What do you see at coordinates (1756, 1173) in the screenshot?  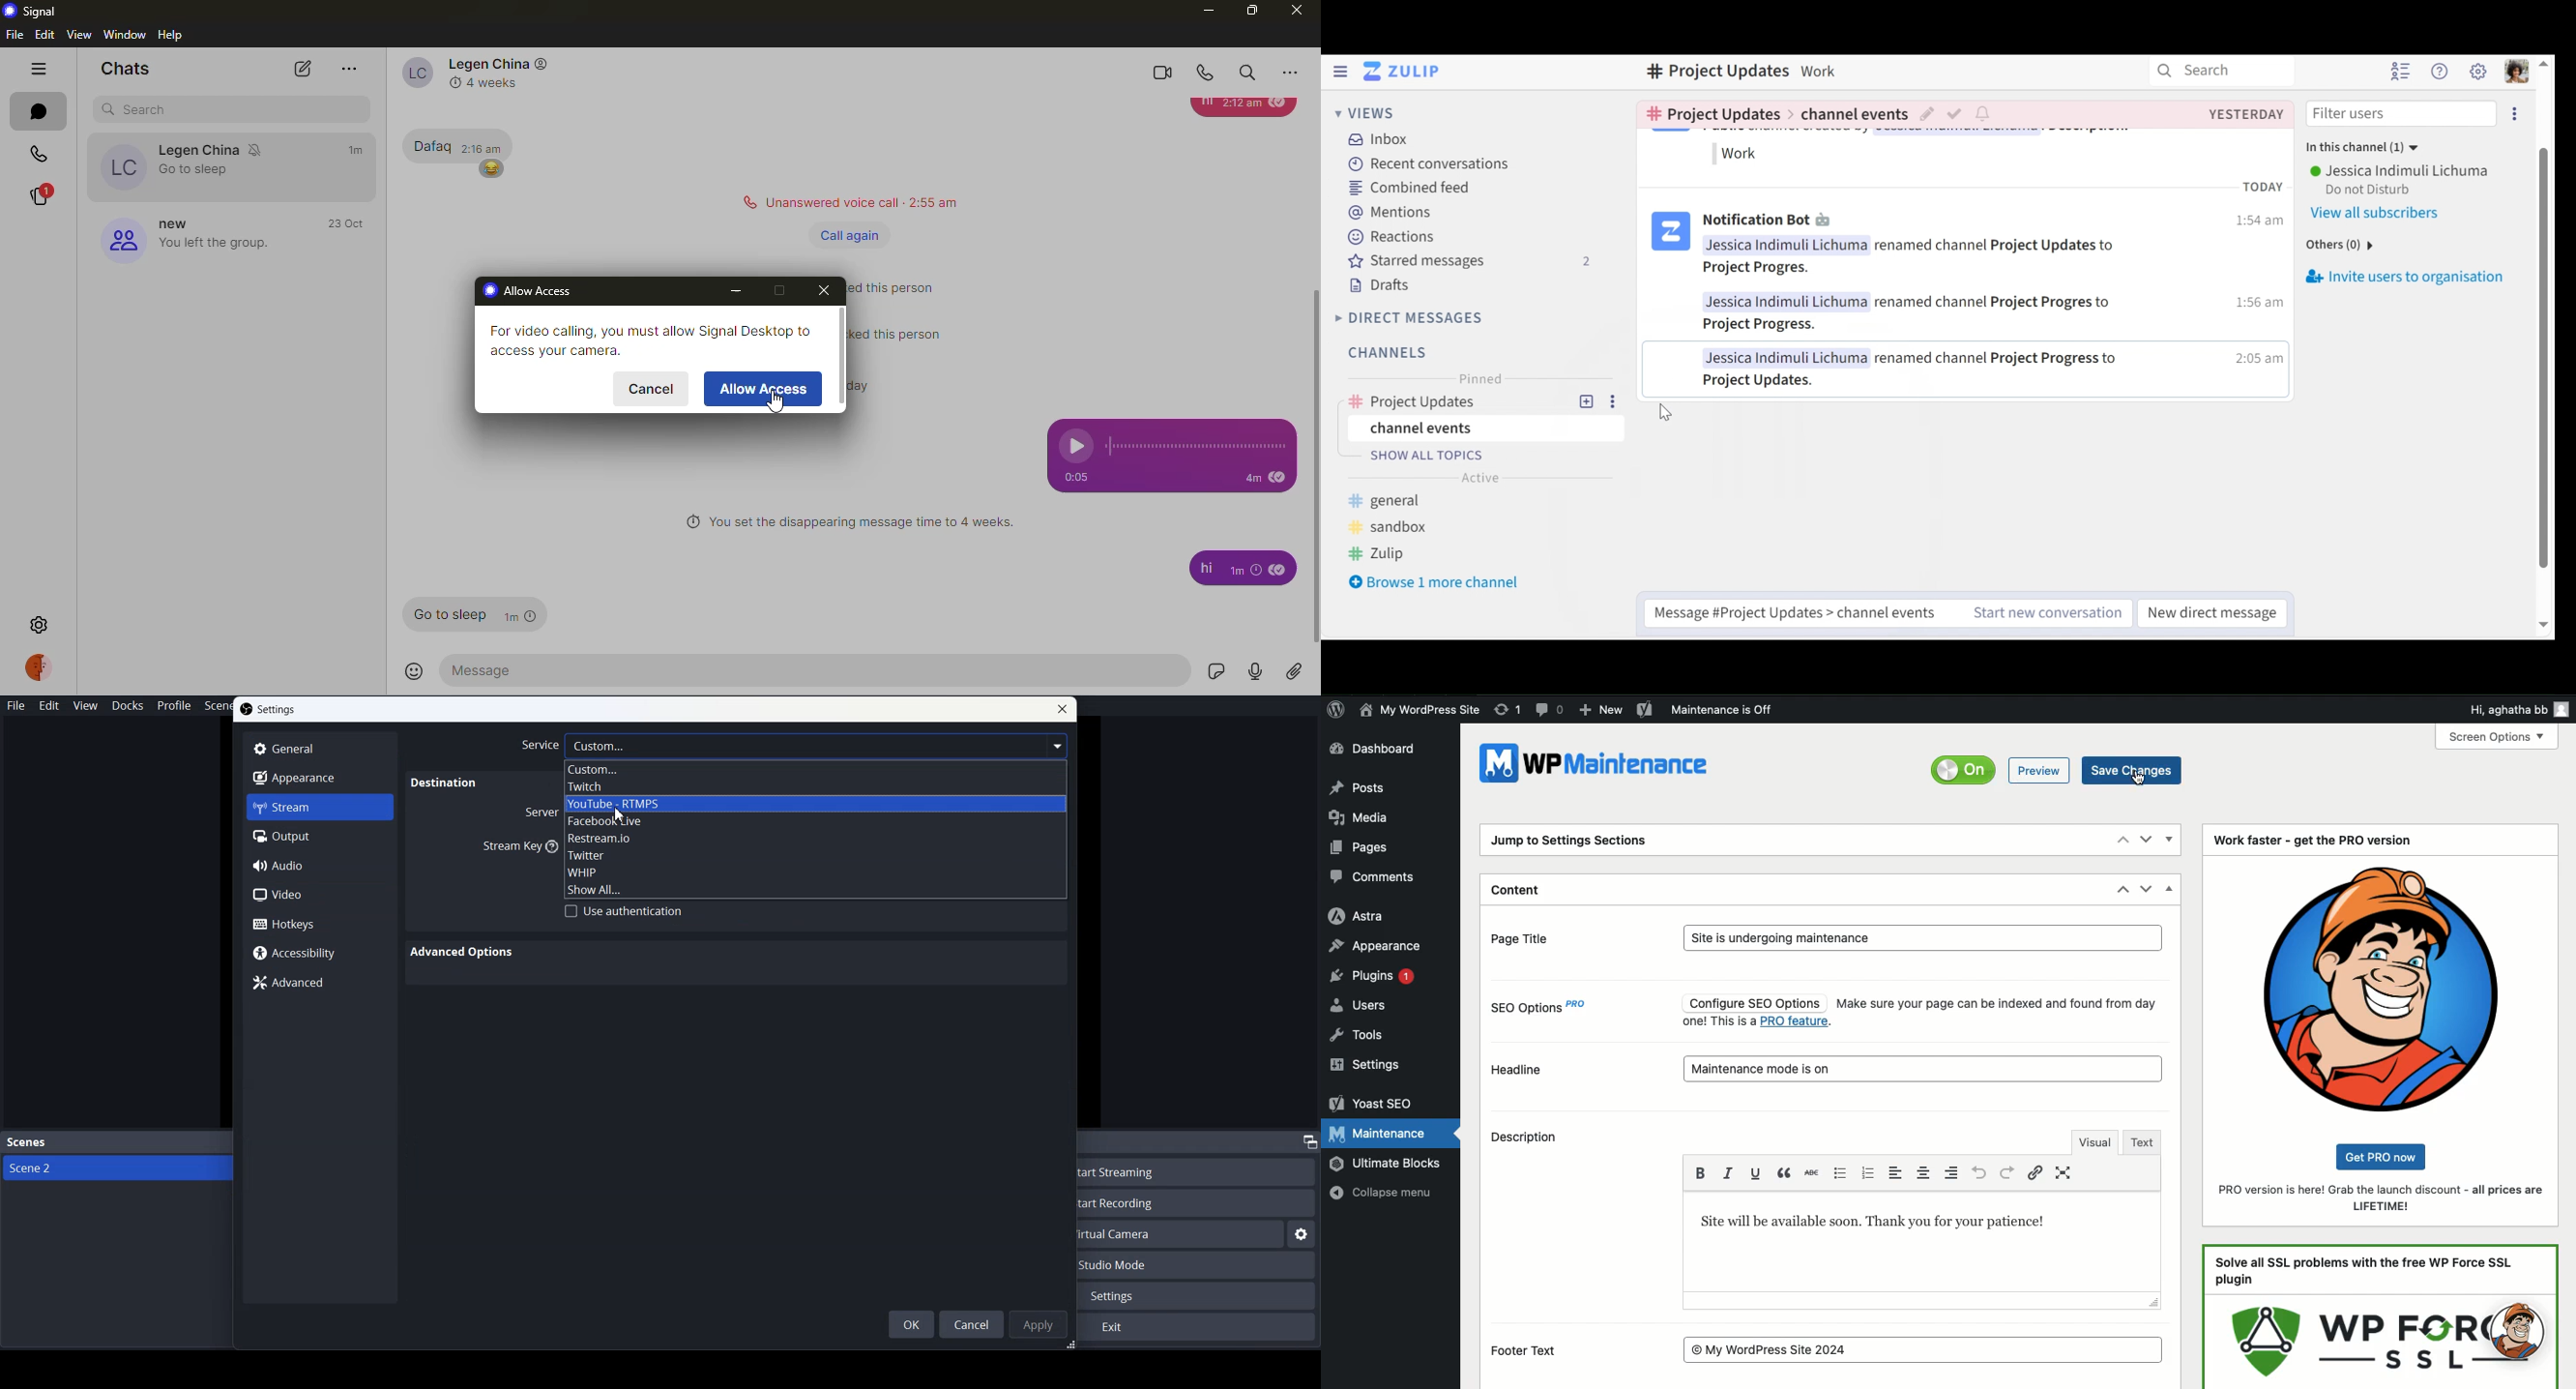 I see `Underline` at bounding box center [1756, 1173].